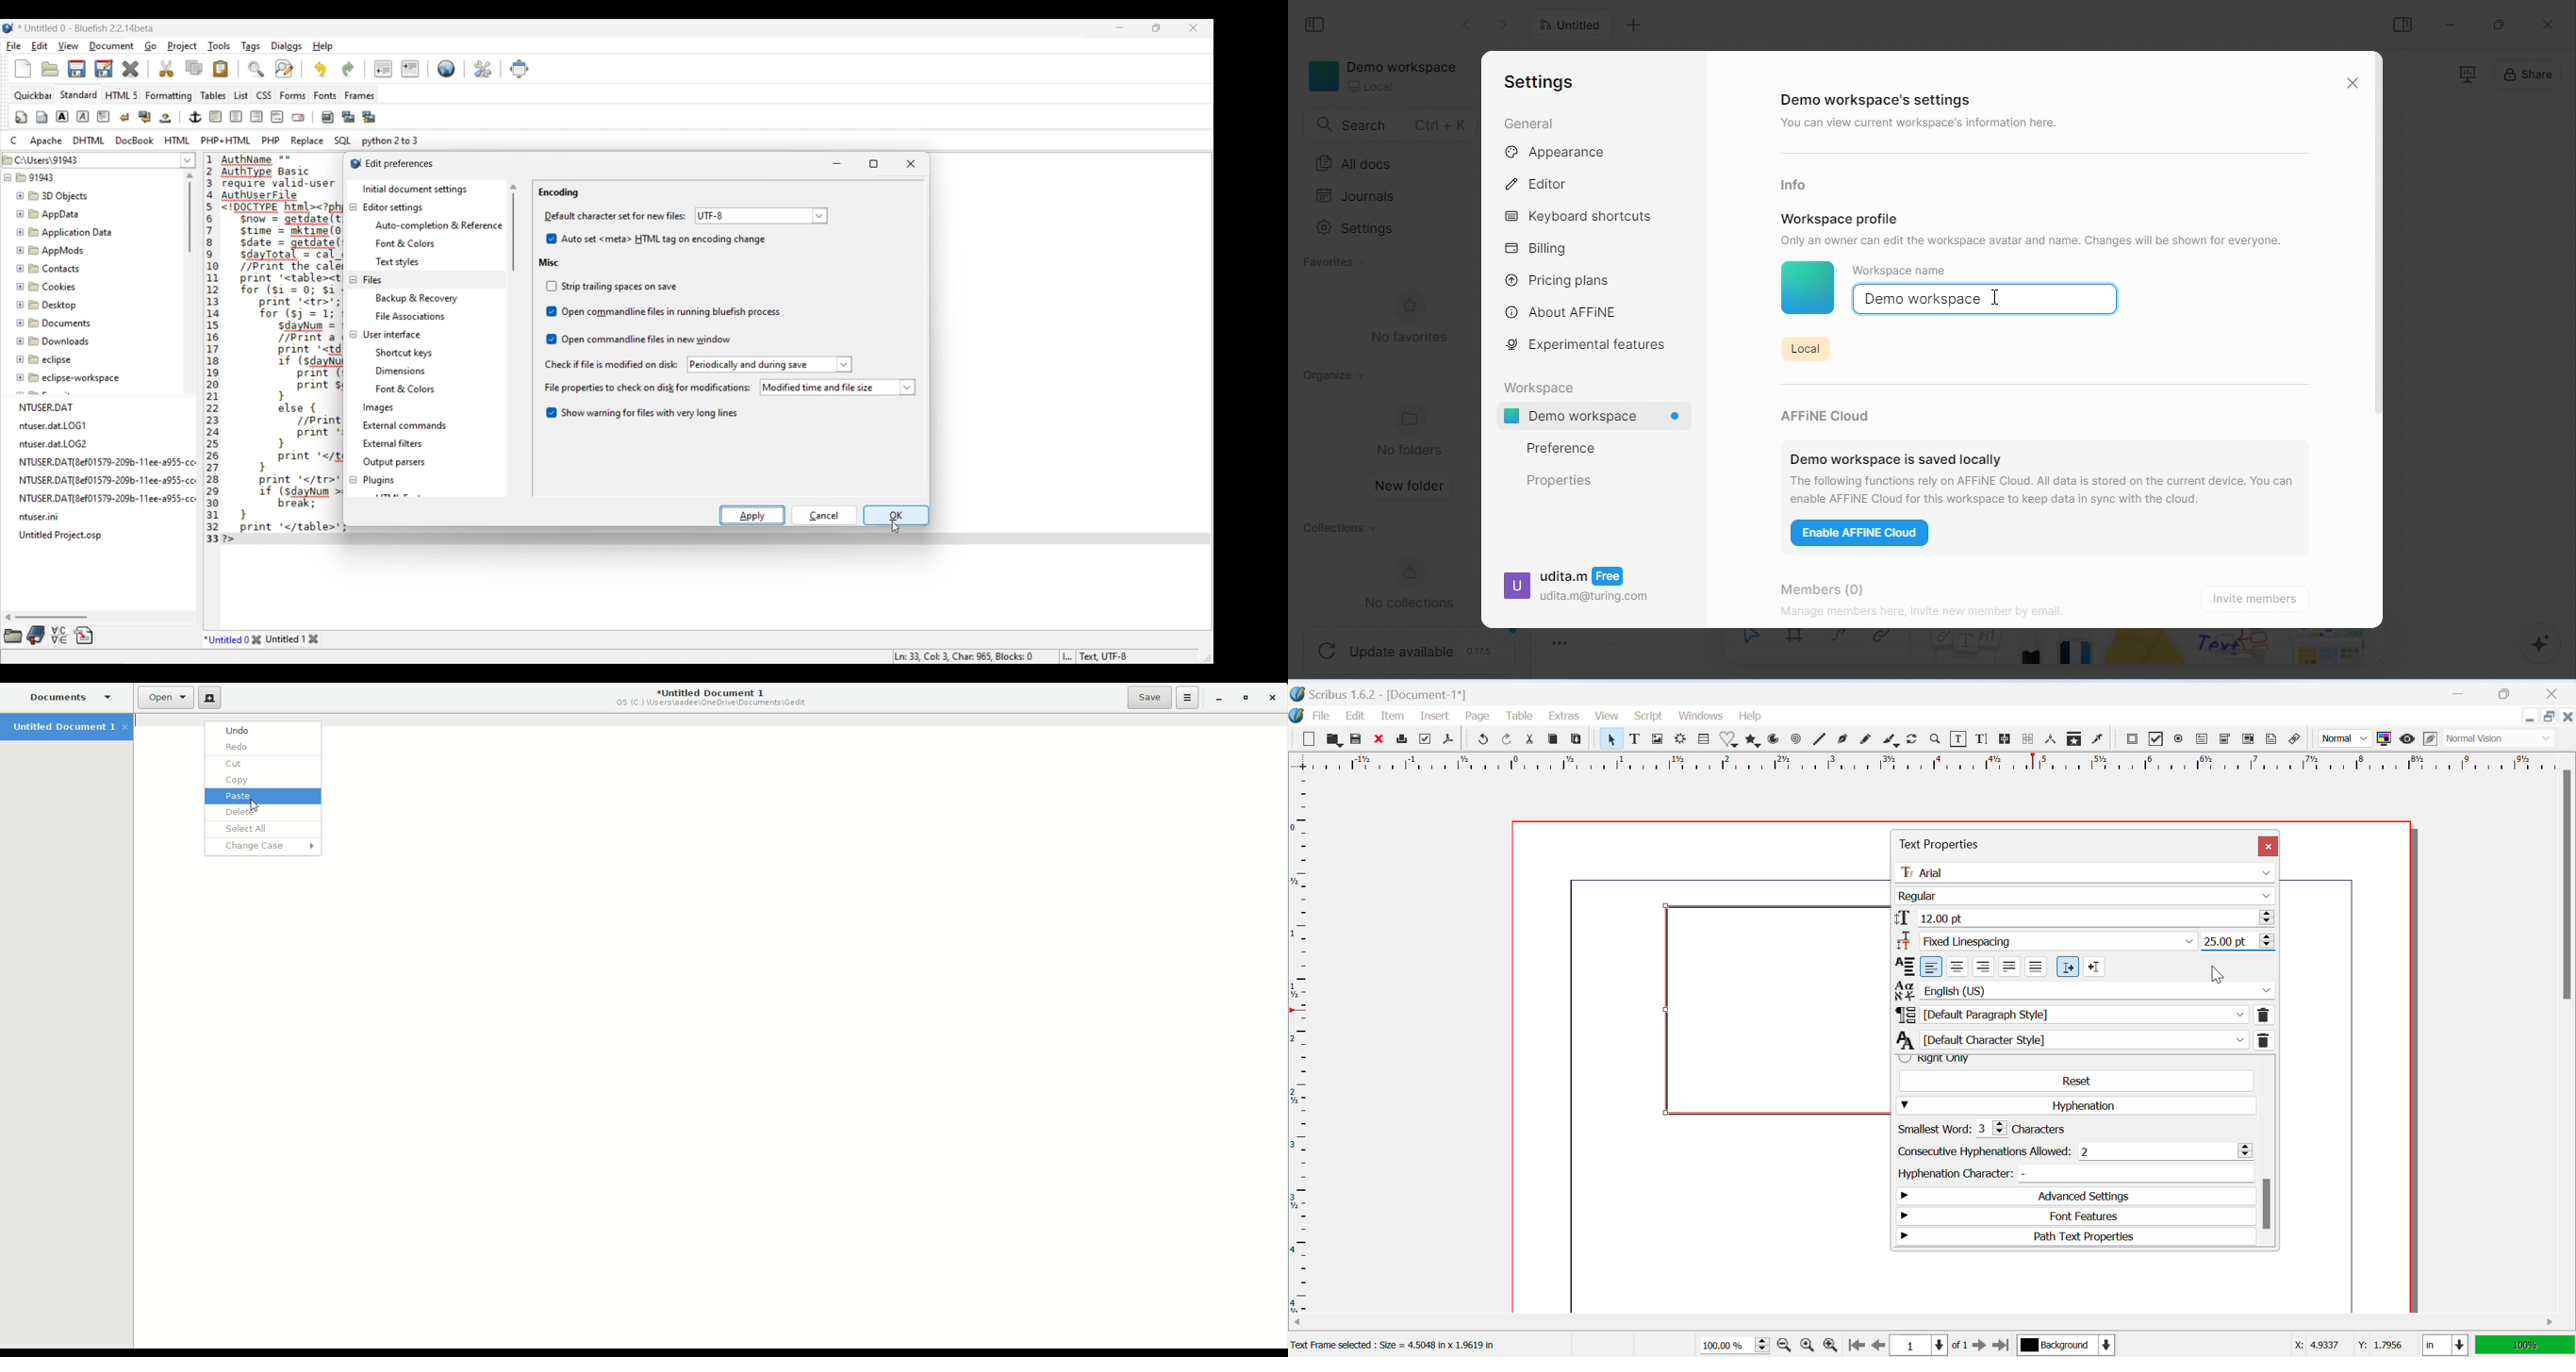 The width and height of the screenshot is (2576, 1372). Describe the element at coordinates (2072, 1059) in the screenshot. I see `Right Only` at that location.